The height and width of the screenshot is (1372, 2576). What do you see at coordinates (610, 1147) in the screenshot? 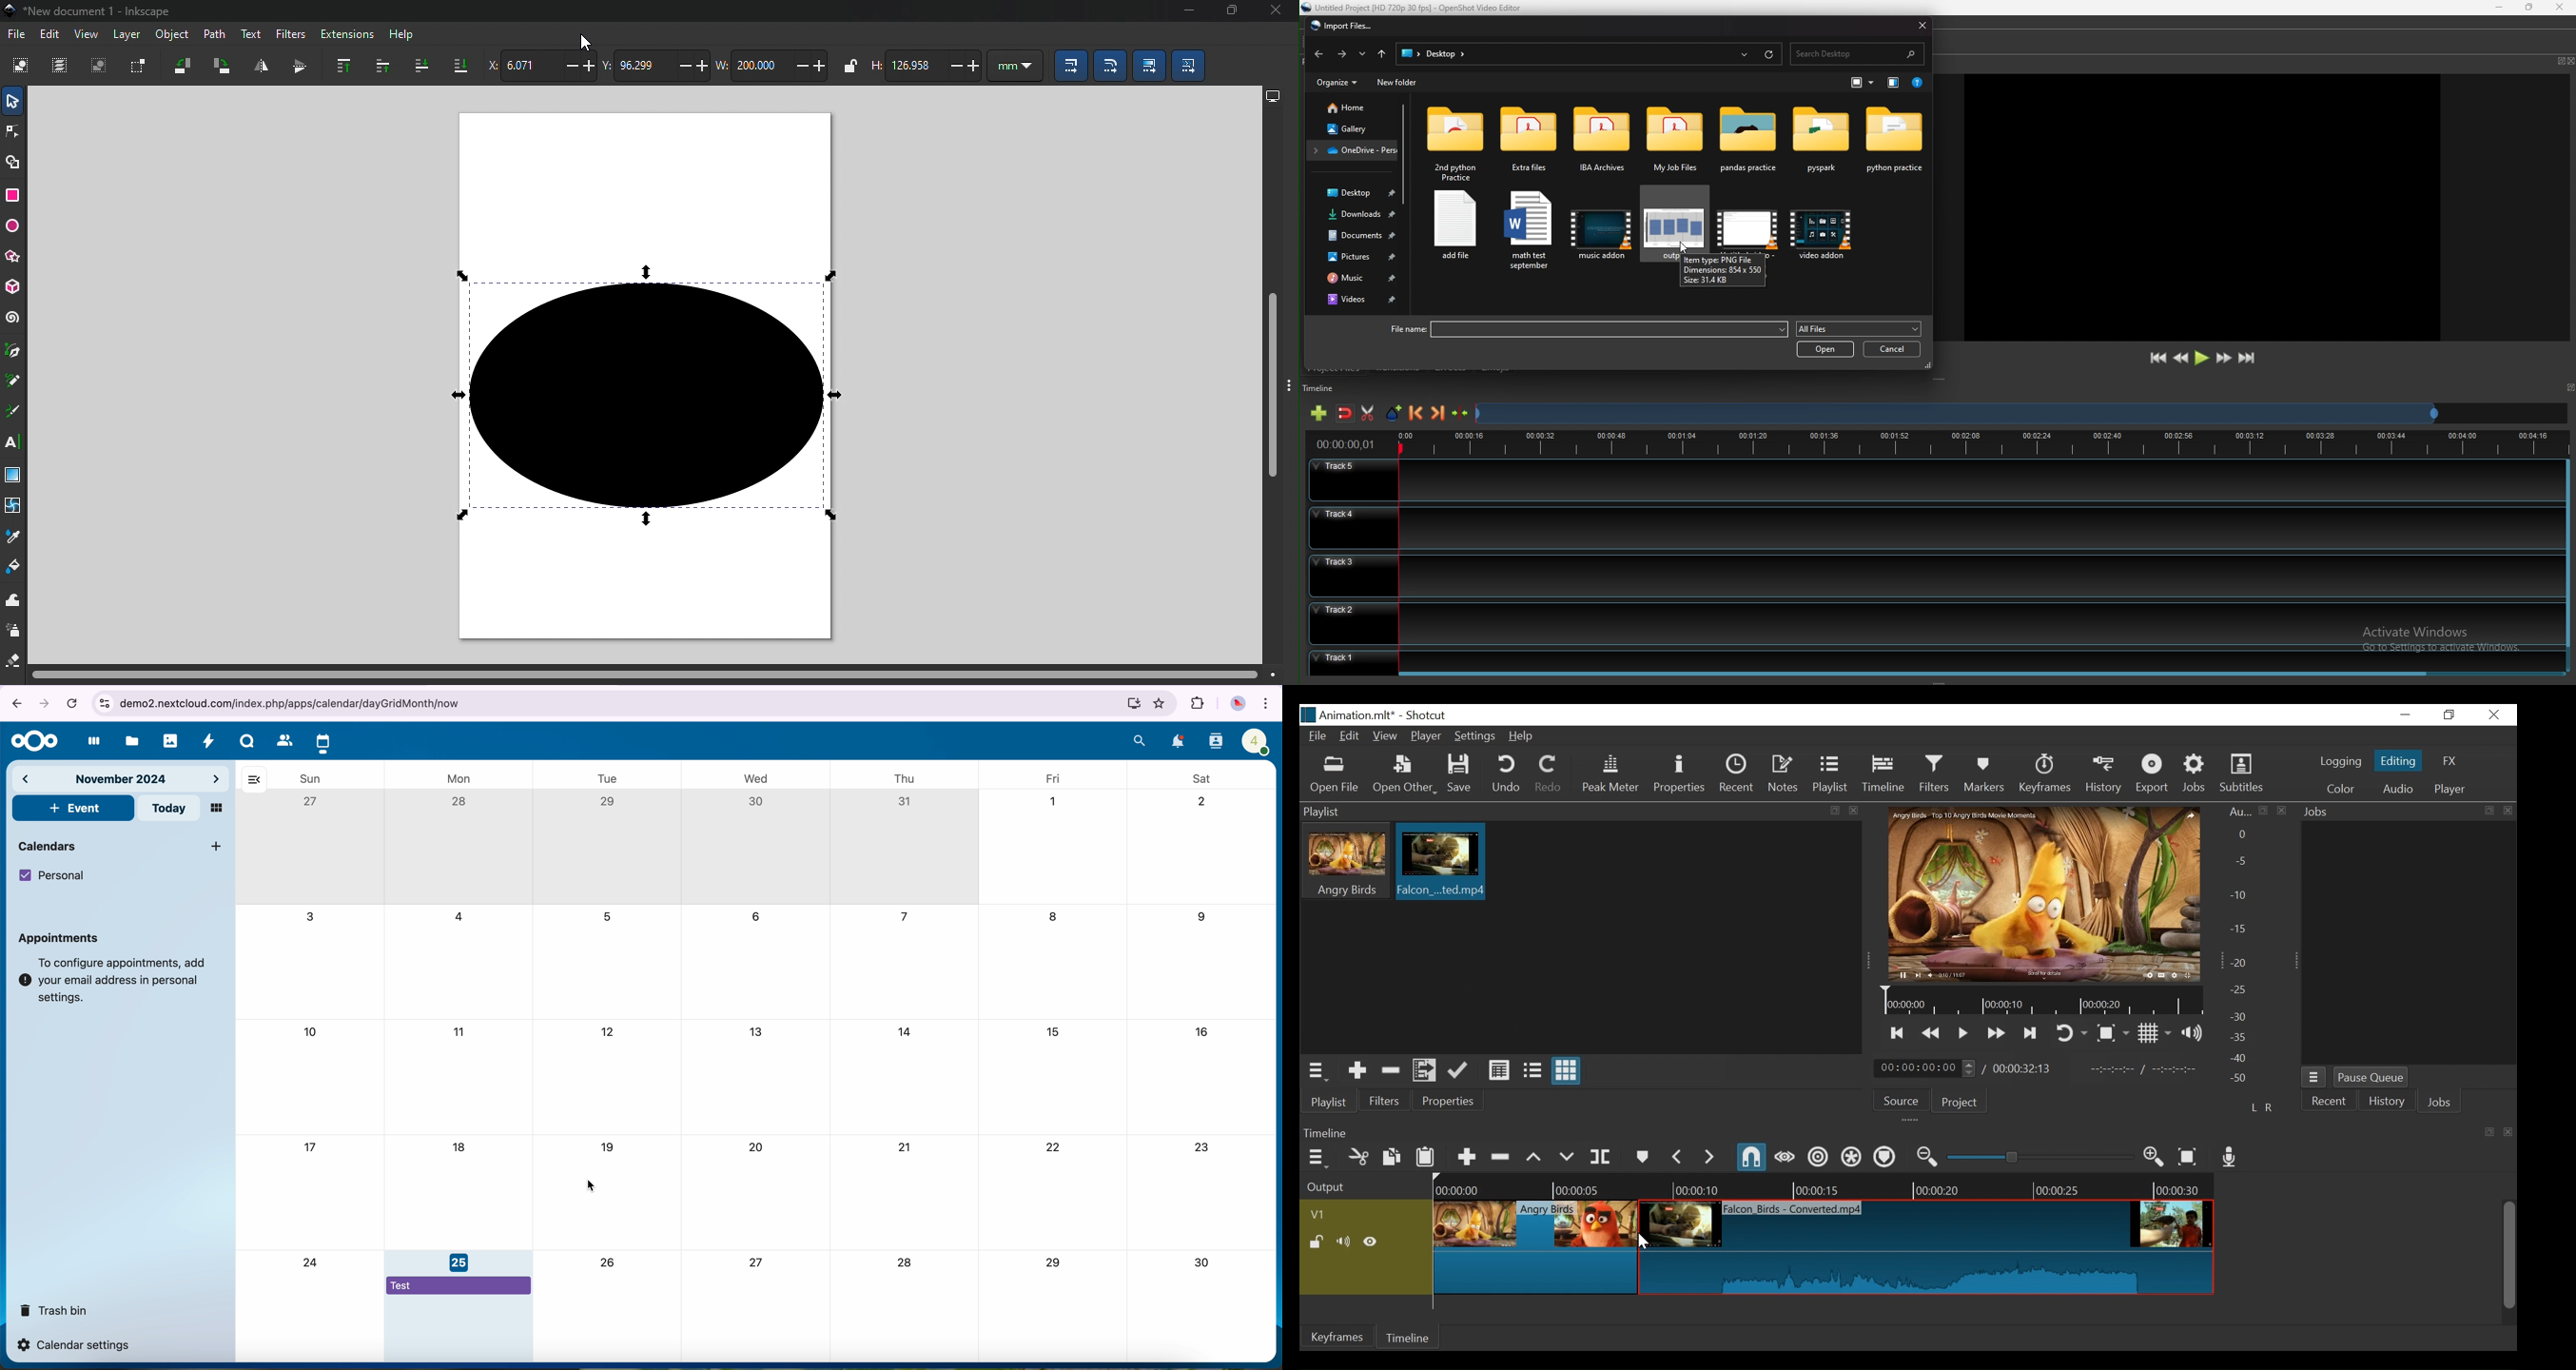
I see `19` at bounding box center [610, 1147].